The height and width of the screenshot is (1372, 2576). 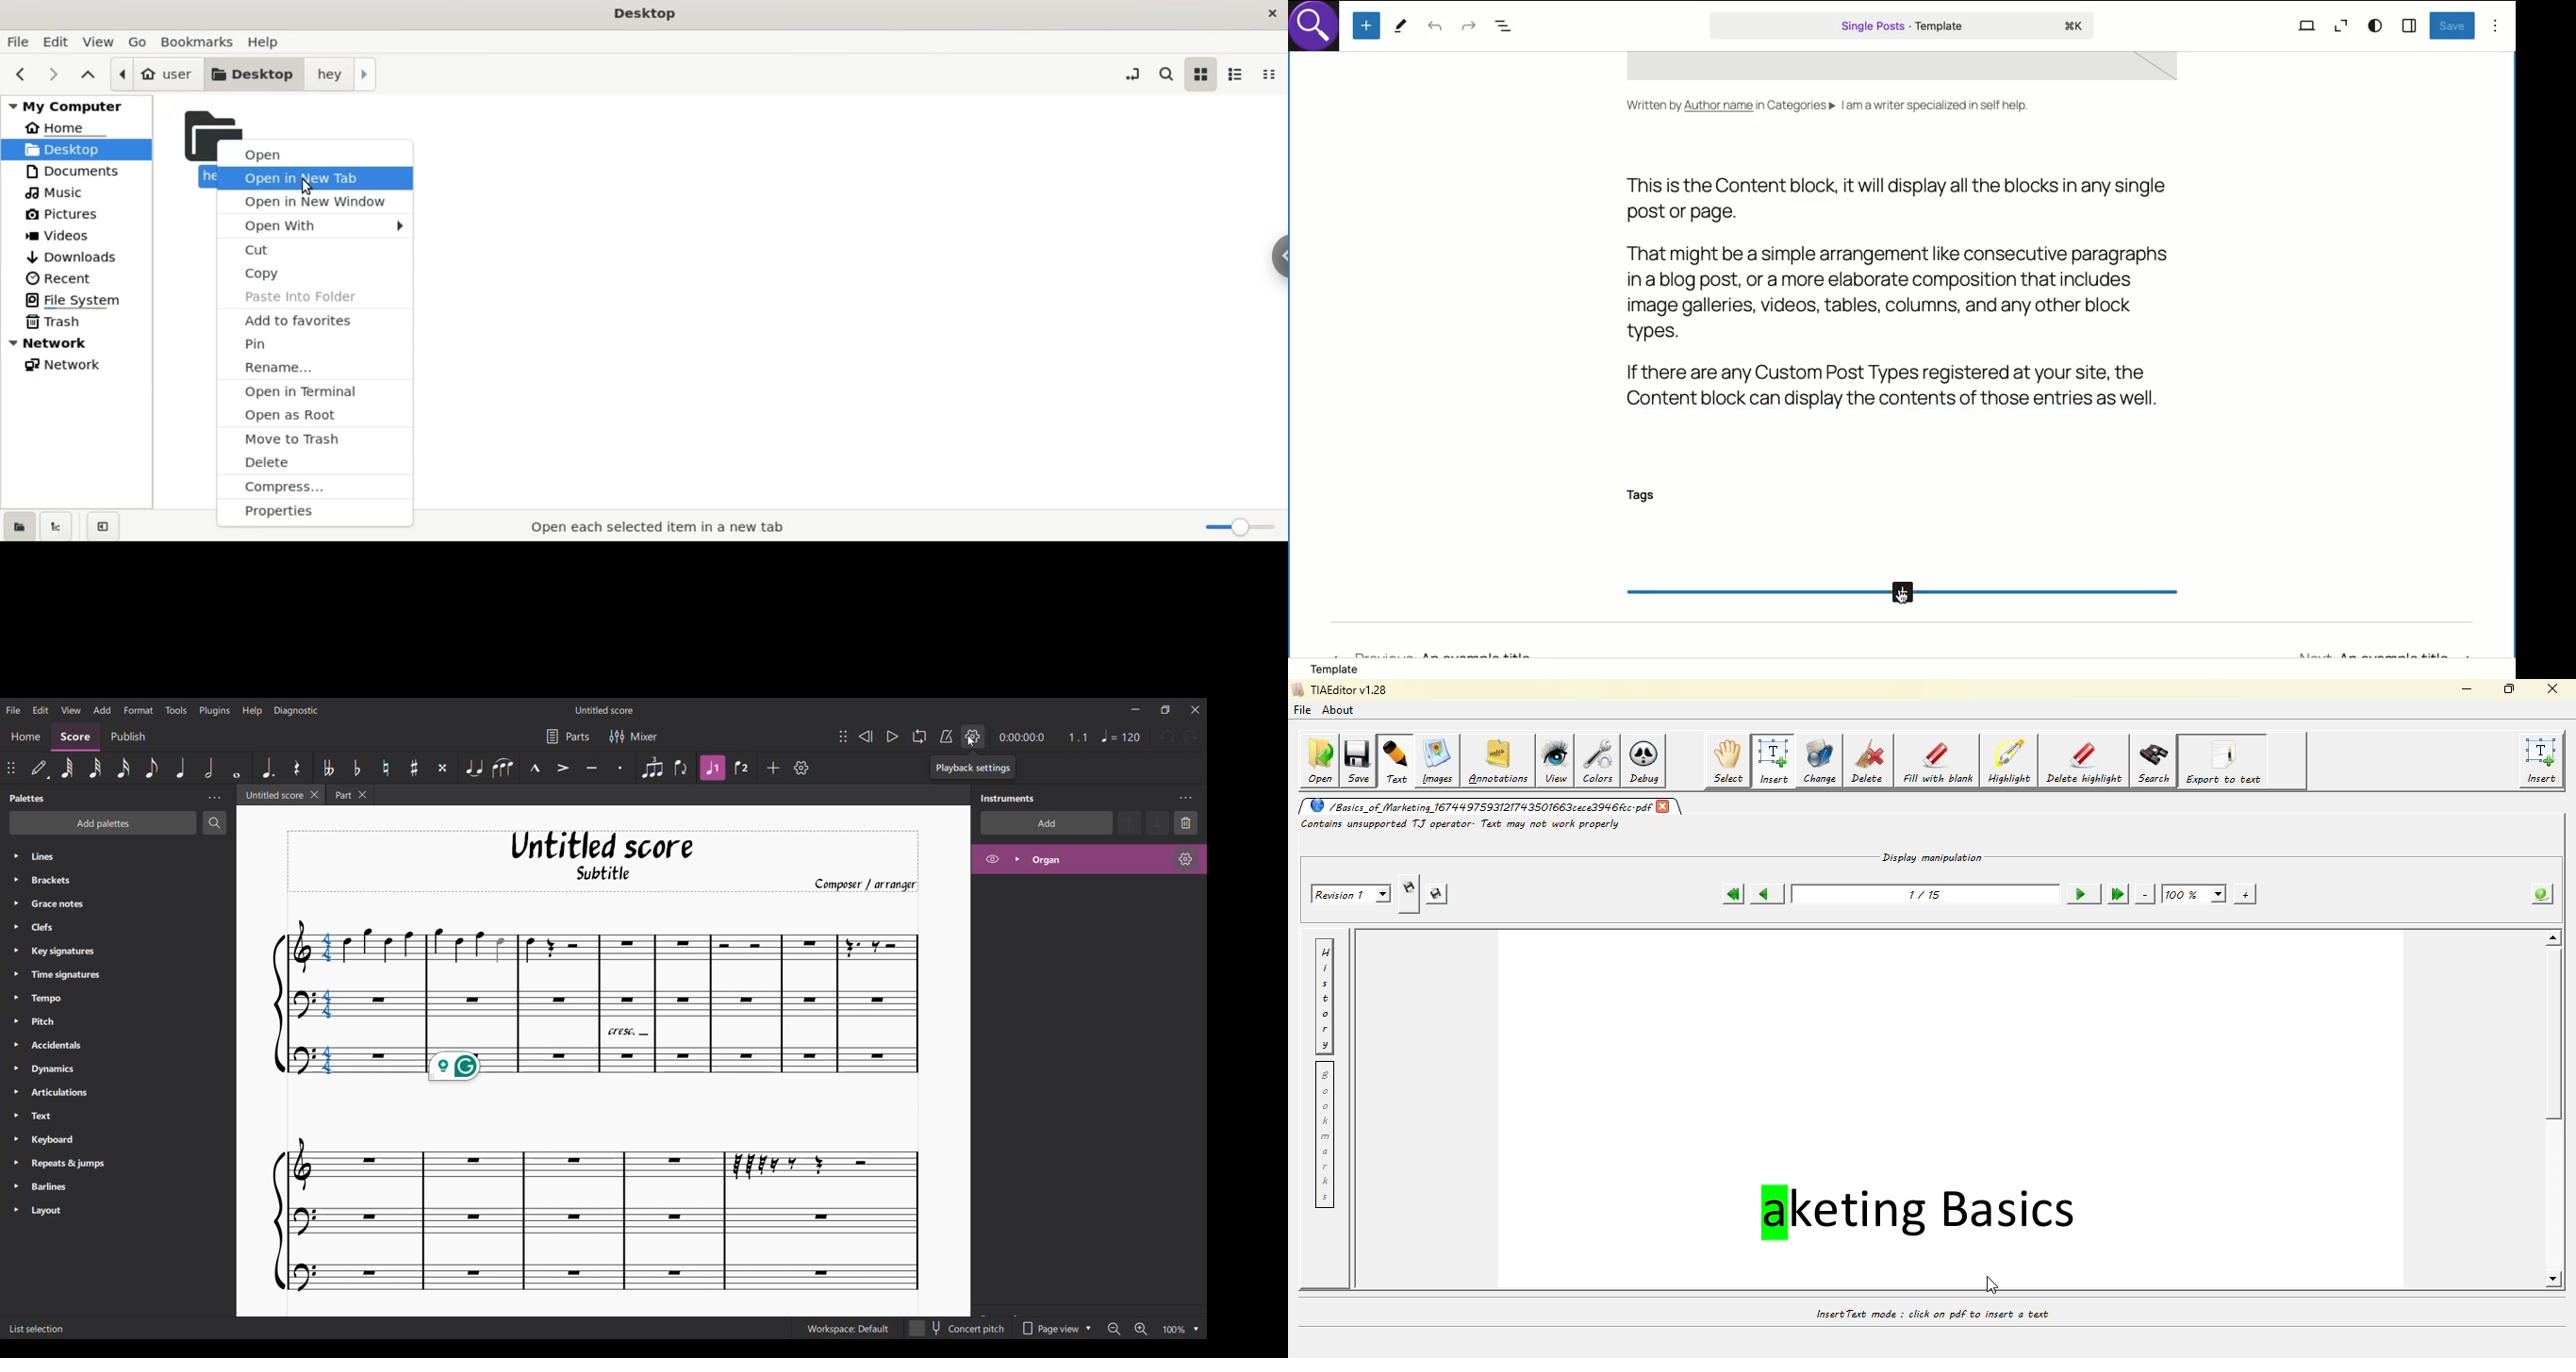 What do you see at coordinates (1186, 823) in the screenshot?
I see `Delete` at bounding box center [1186, 823].